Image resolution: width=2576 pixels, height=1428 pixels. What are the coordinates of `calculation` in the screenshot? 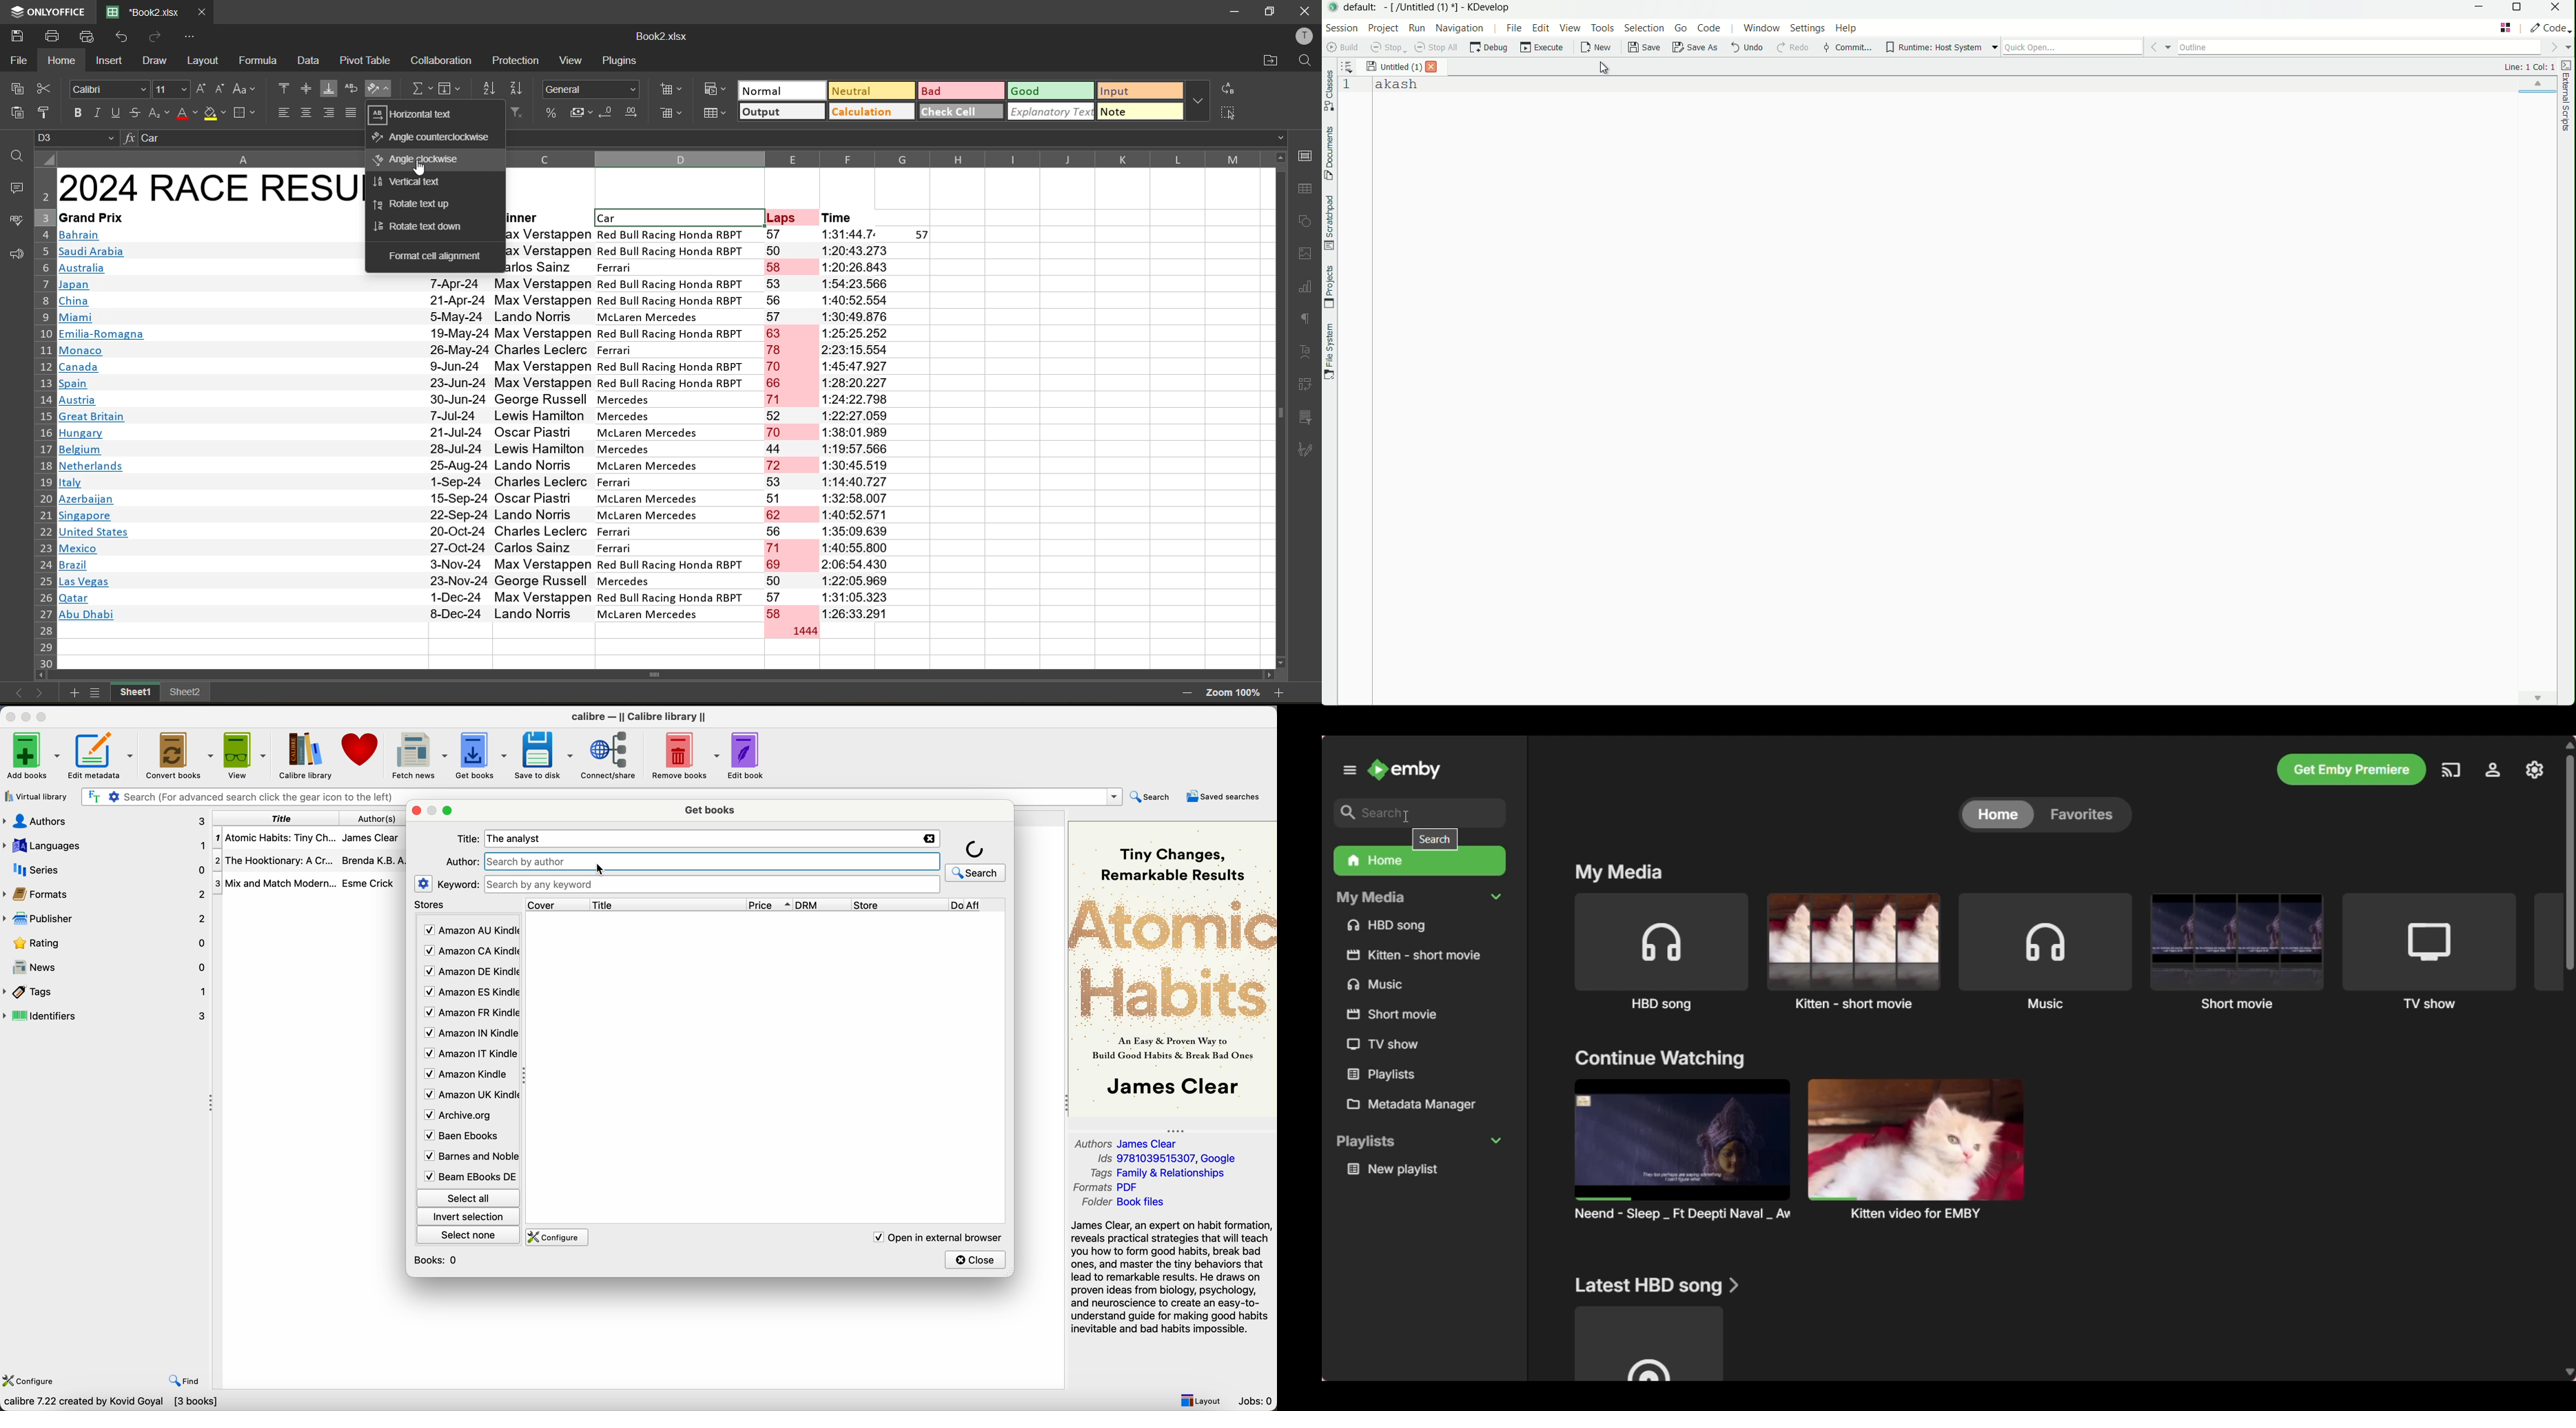 It's located at (872, 112).